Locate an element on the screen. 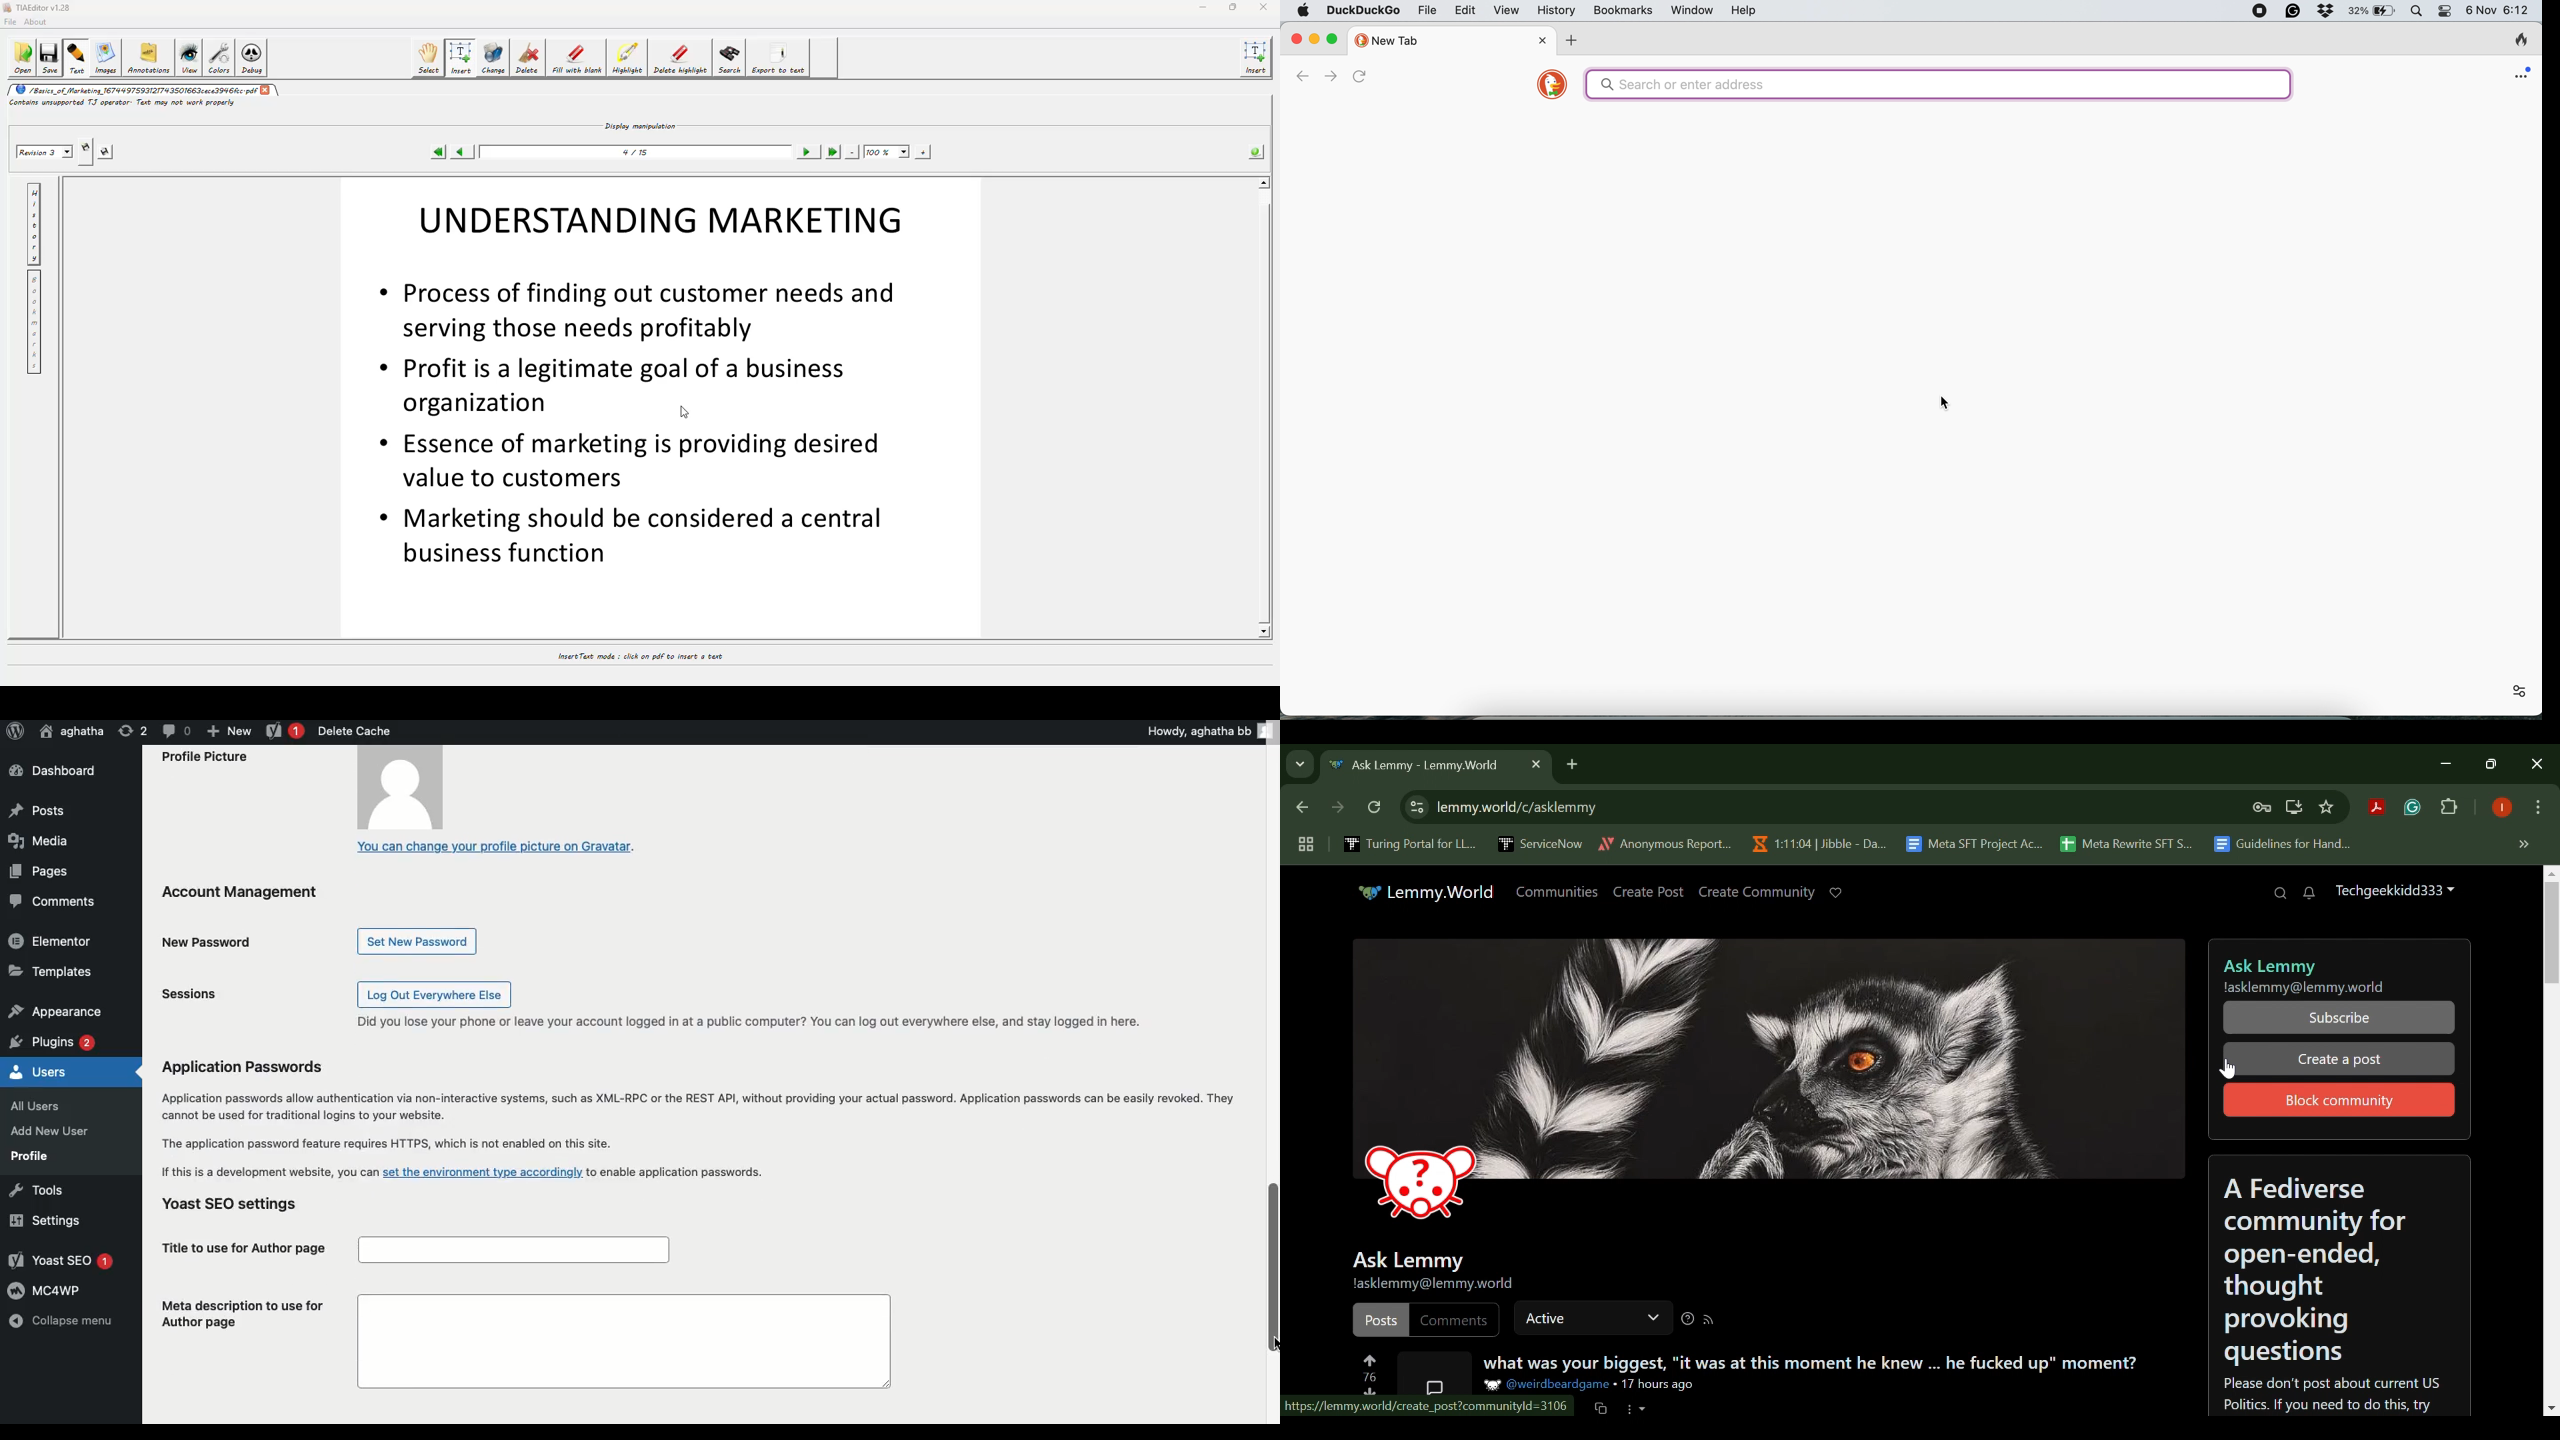 This screenshot has width=2576, height=1456. Templates is located at coordinates (52, 970).